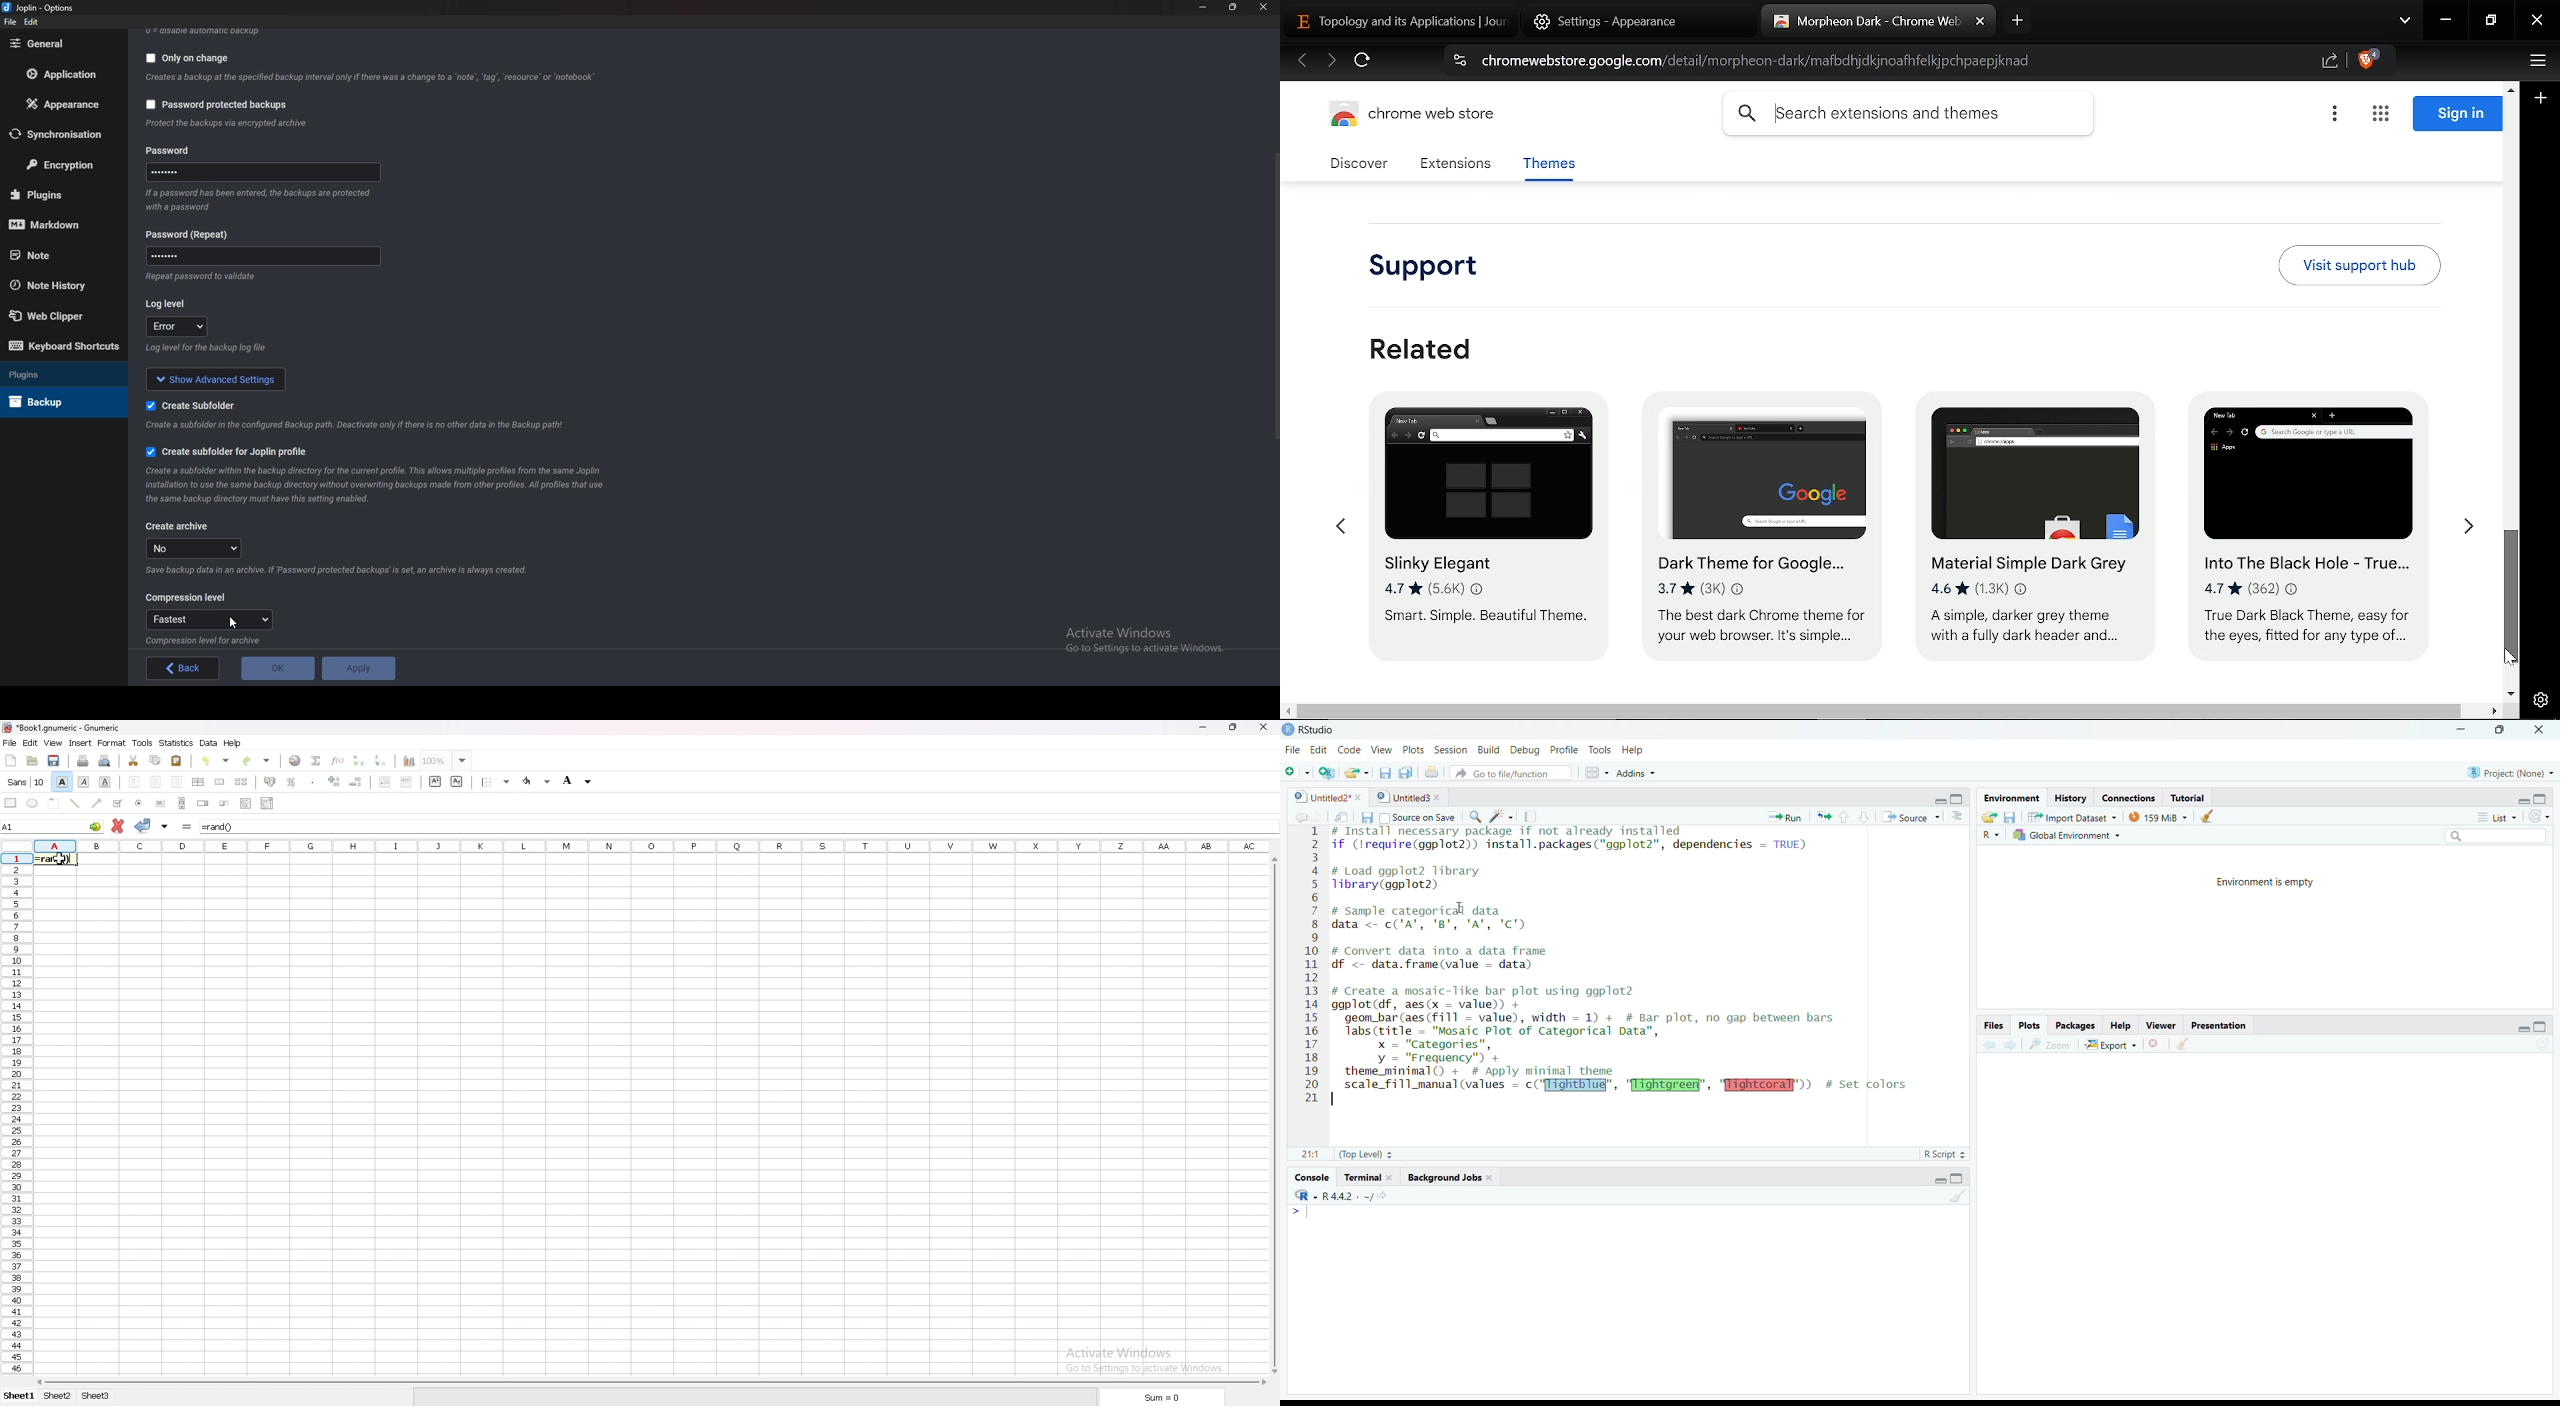 The width and height of the screenshot is (2576, 1428). Describe the element at coordinates (1346, 1197) in the screenshot. I see `R 4.2.2 . ~ /` at that location.